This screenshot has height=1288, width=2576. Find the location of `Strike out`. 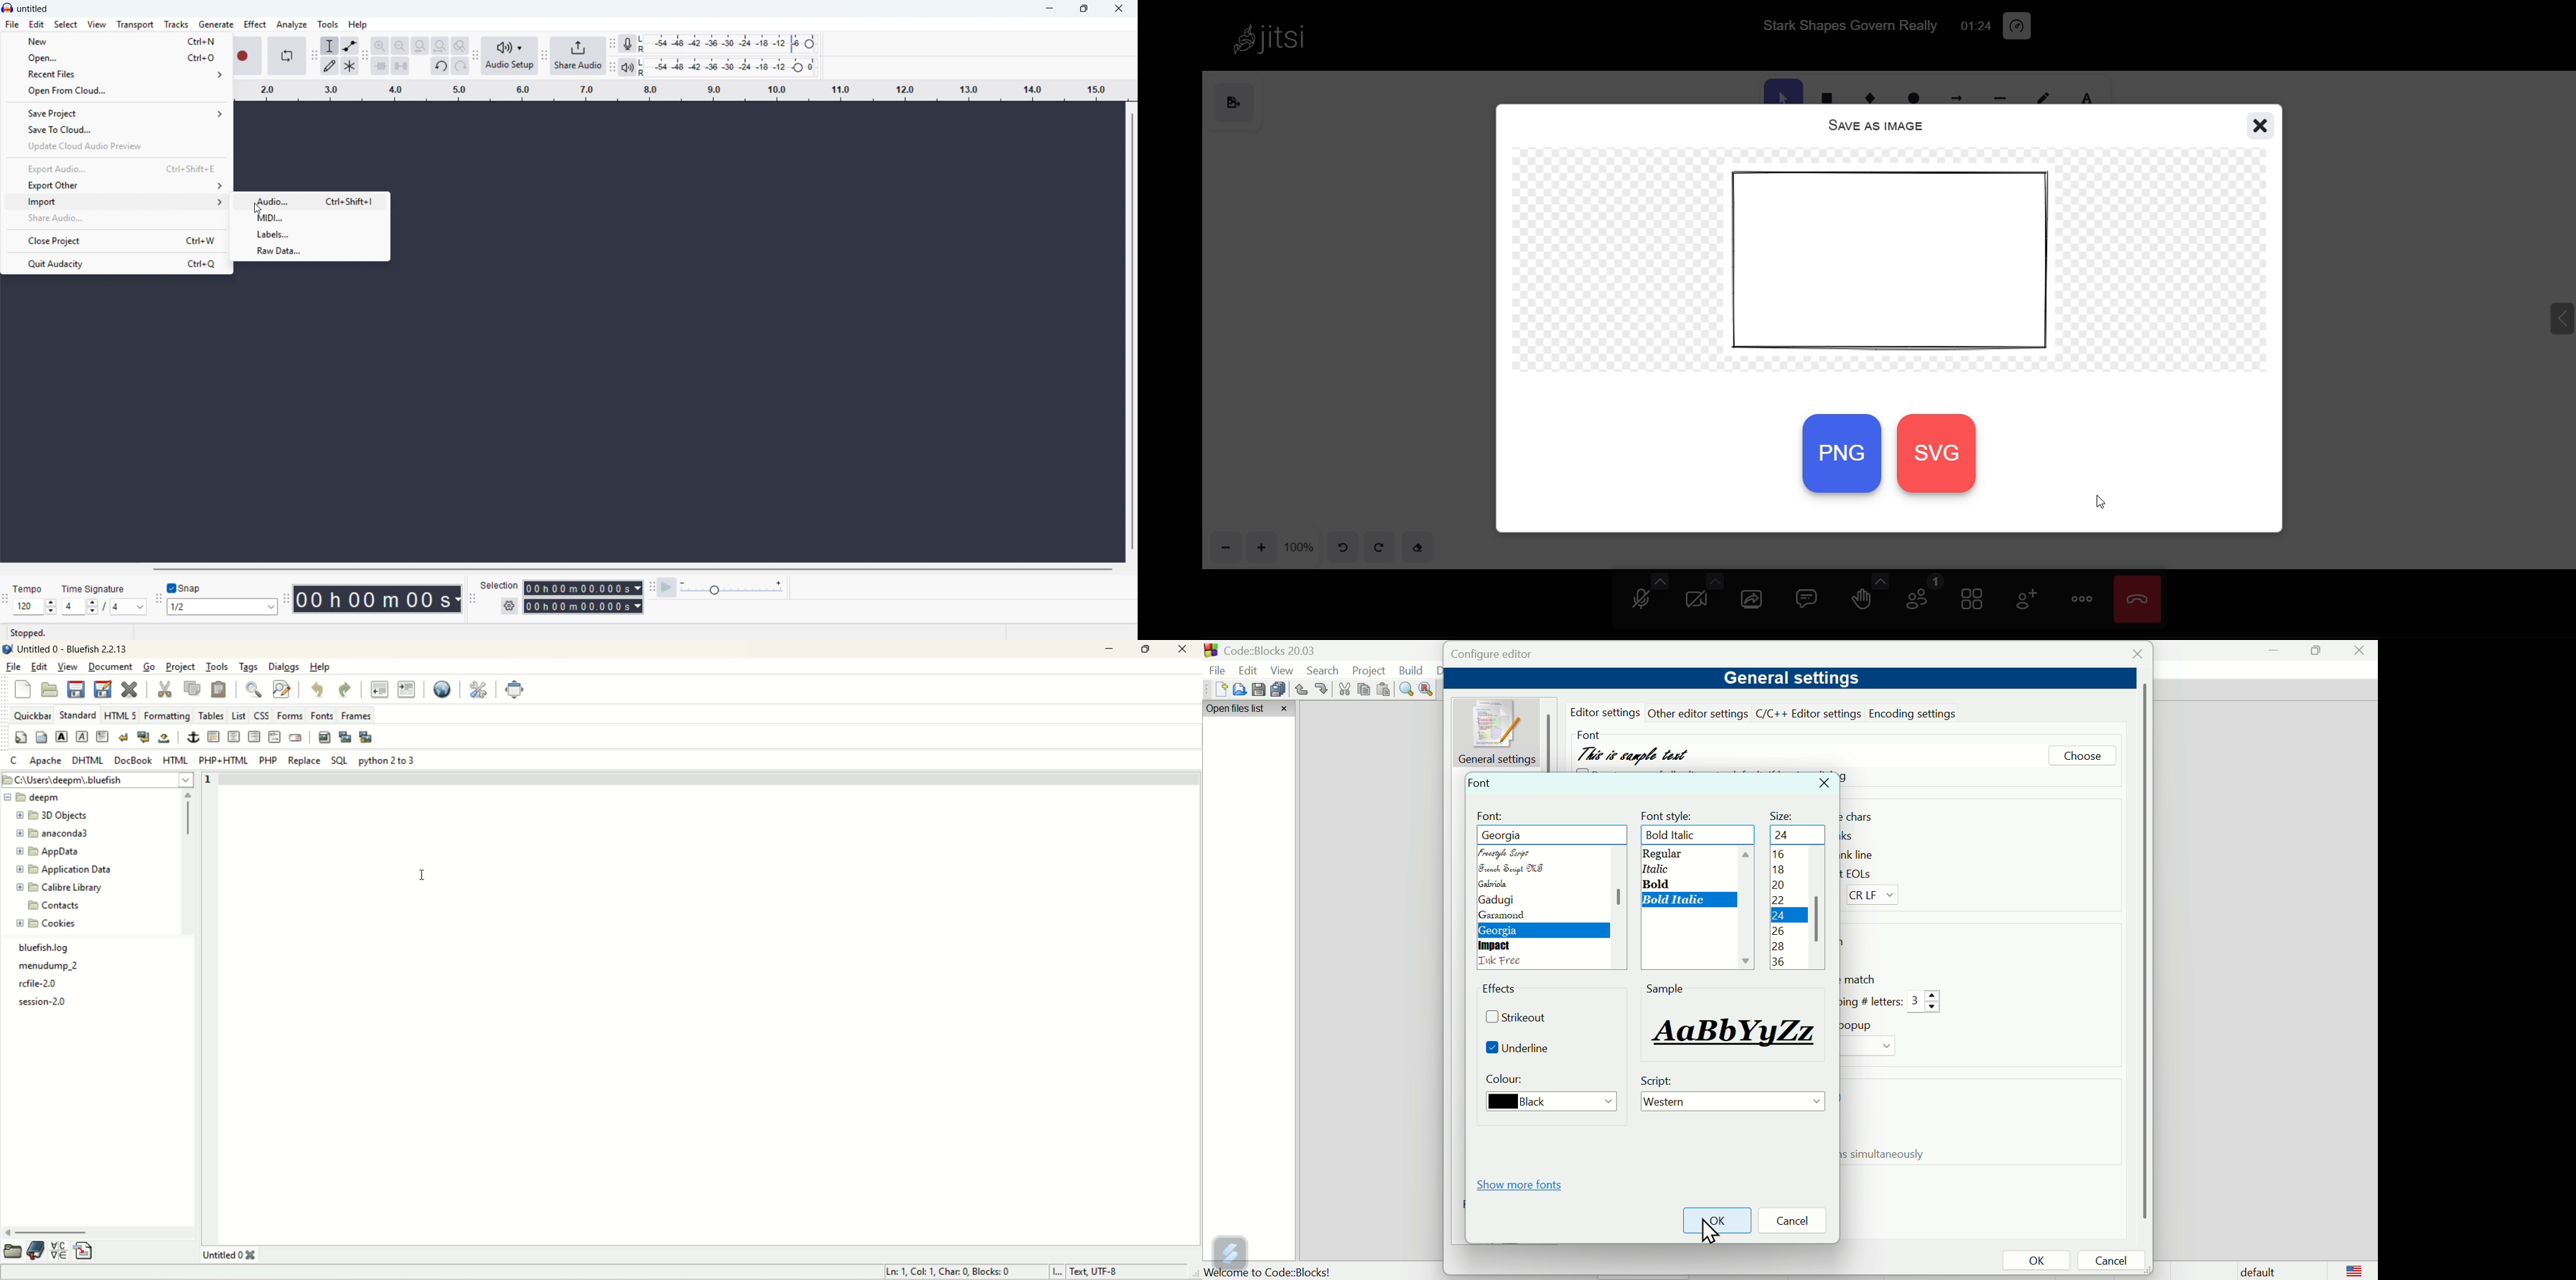

Strike out is located at coordinates (1521, 1019).